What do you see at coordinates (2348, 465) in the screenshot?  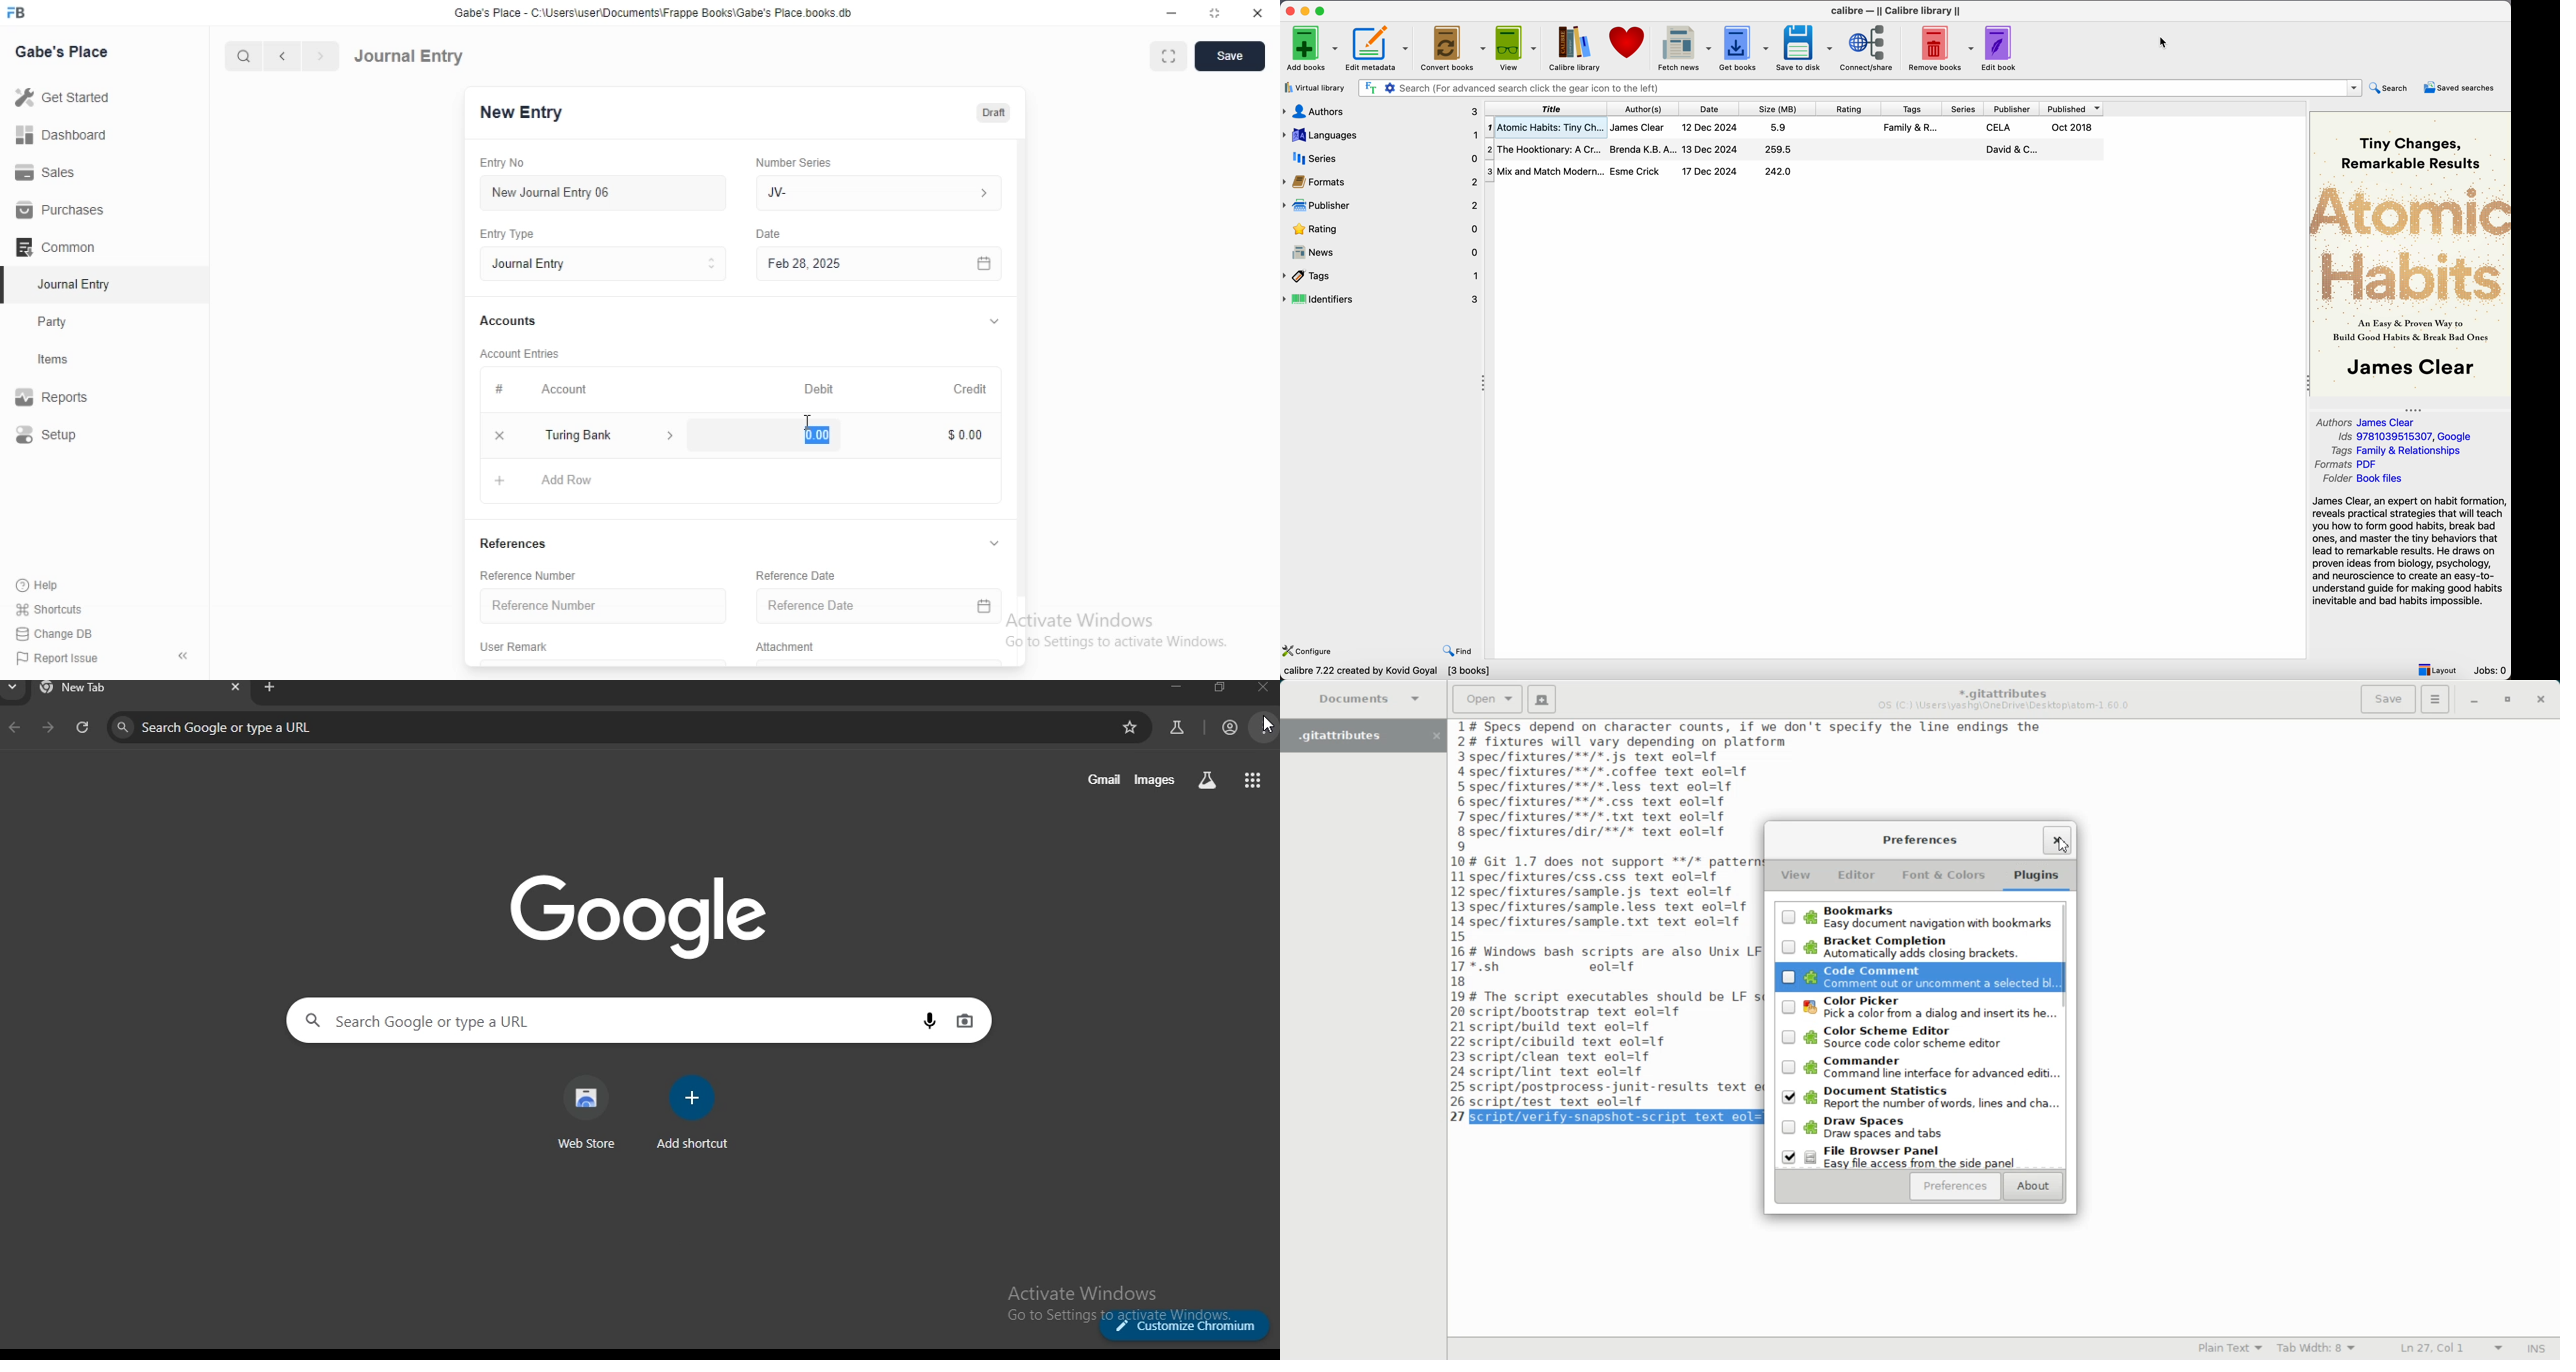 I see `Formats Pdf` at bounding box center [2348, 465].